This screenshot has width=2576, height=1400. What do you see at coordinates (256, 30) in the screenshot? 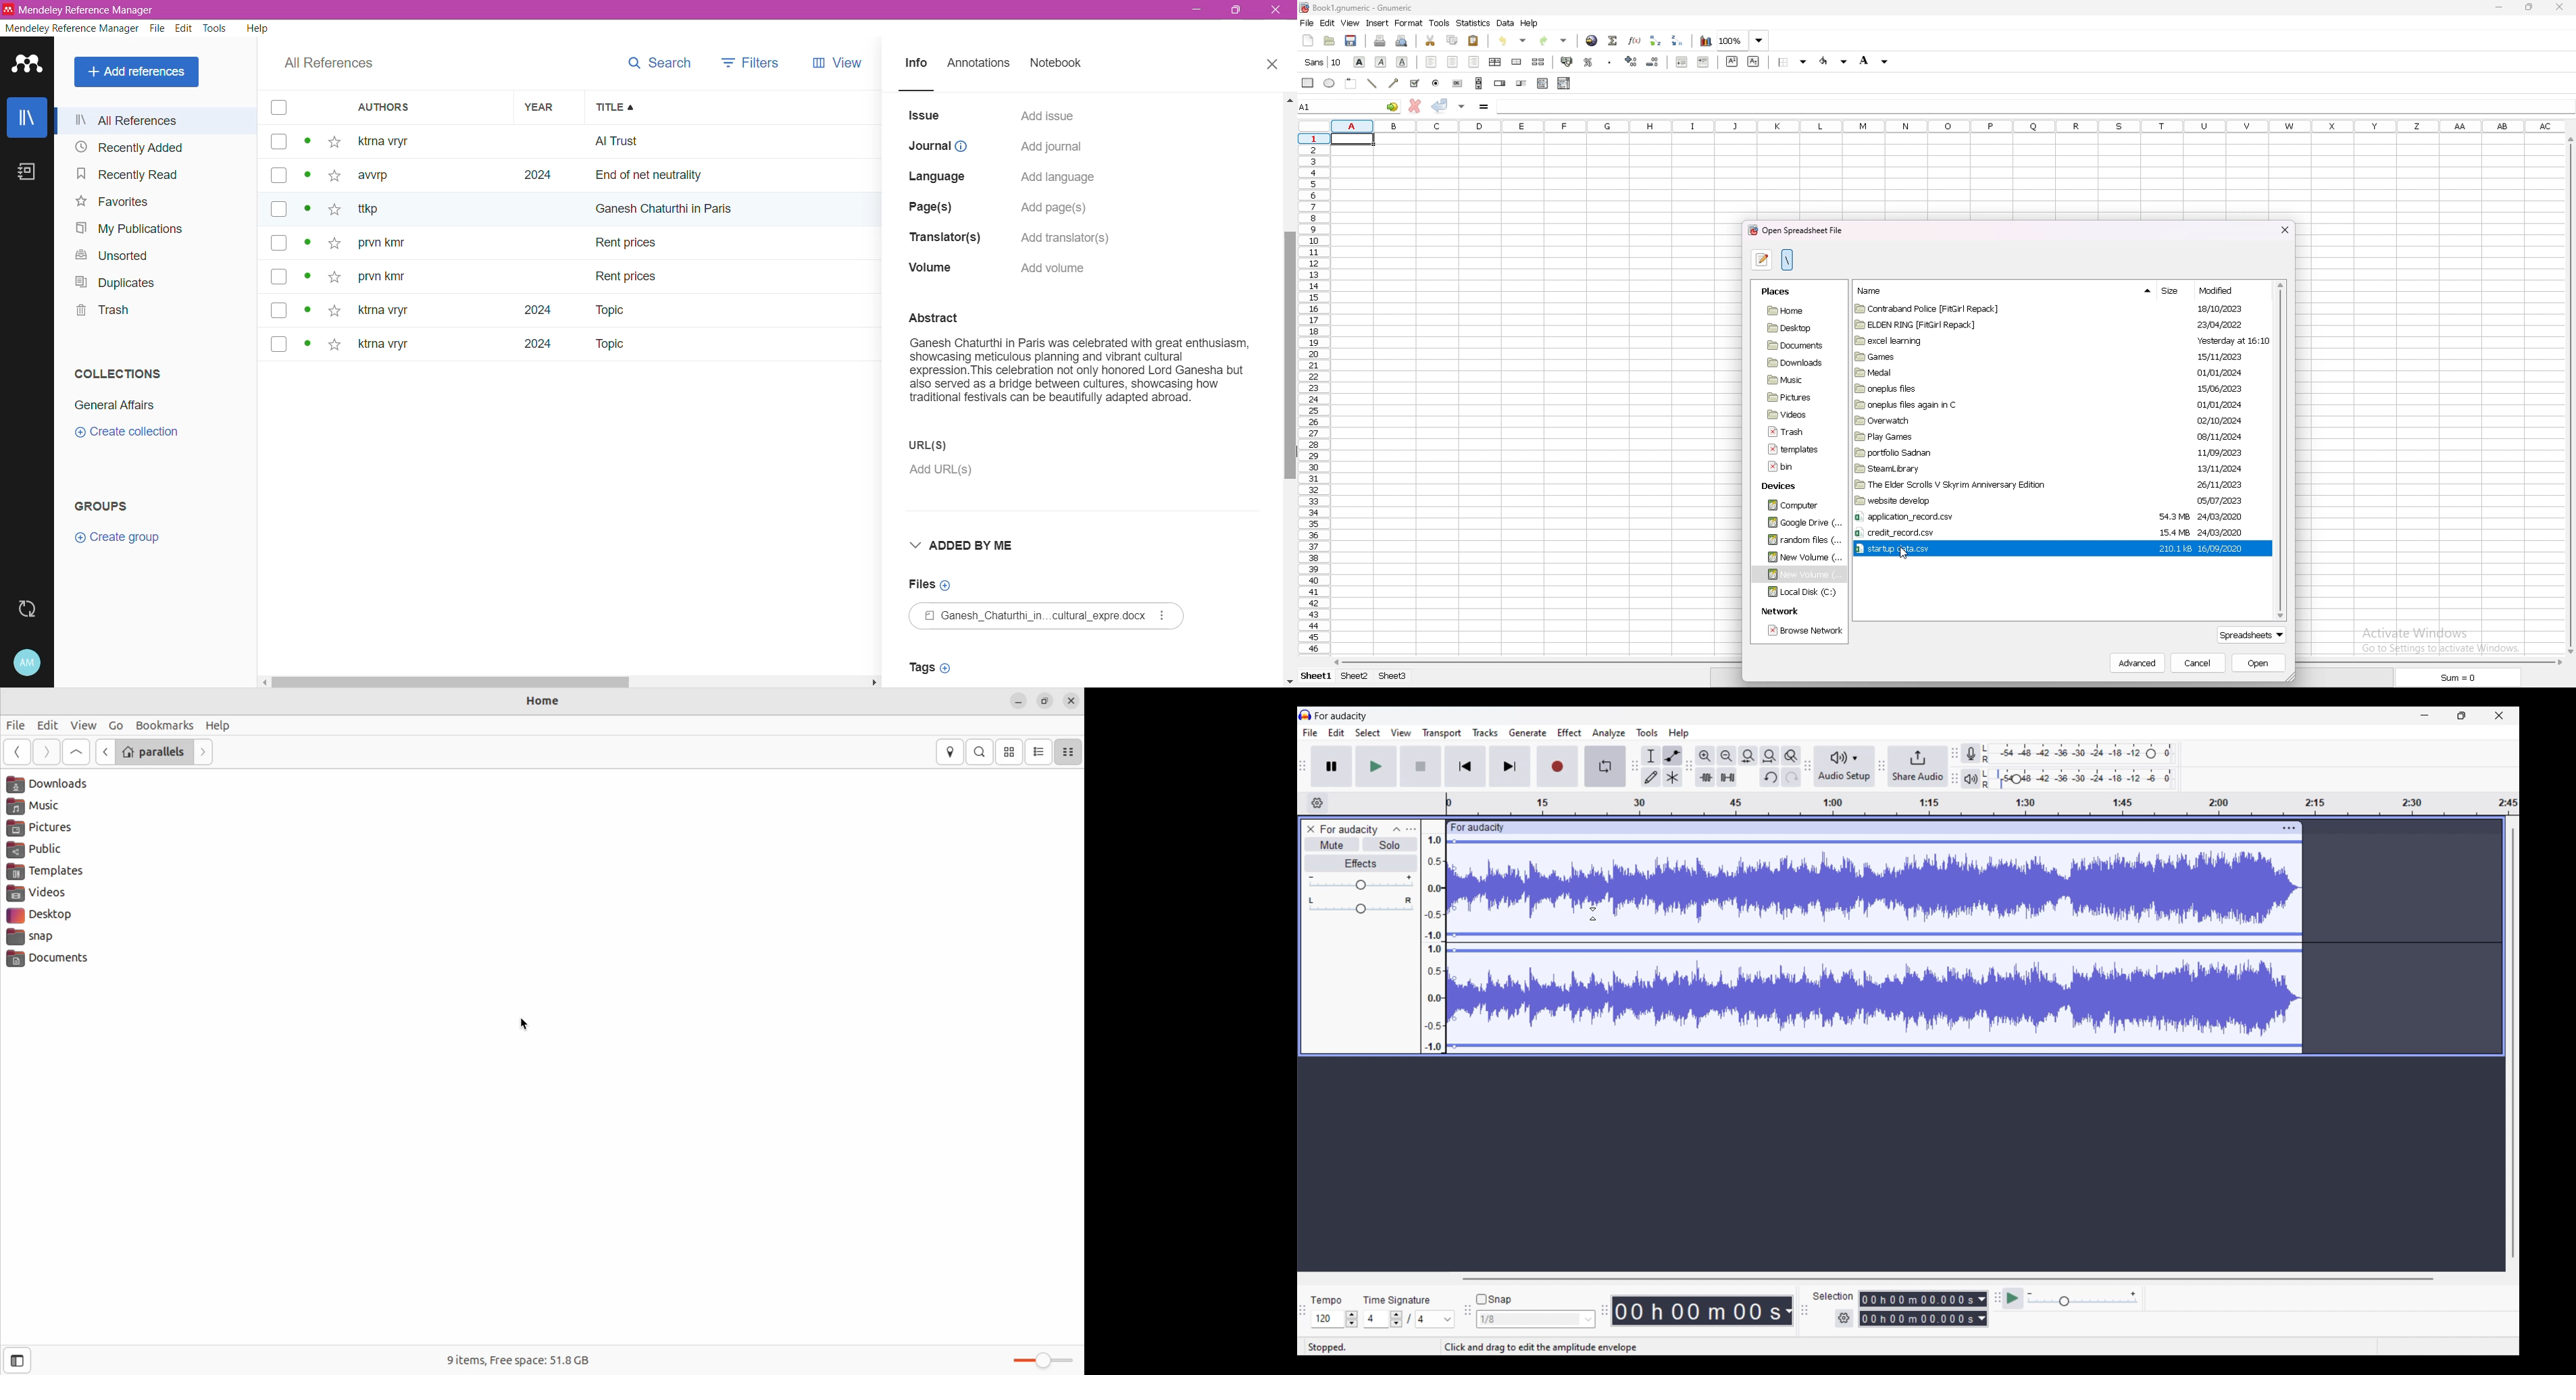
I see `Help` at bounding box center [256, 30].